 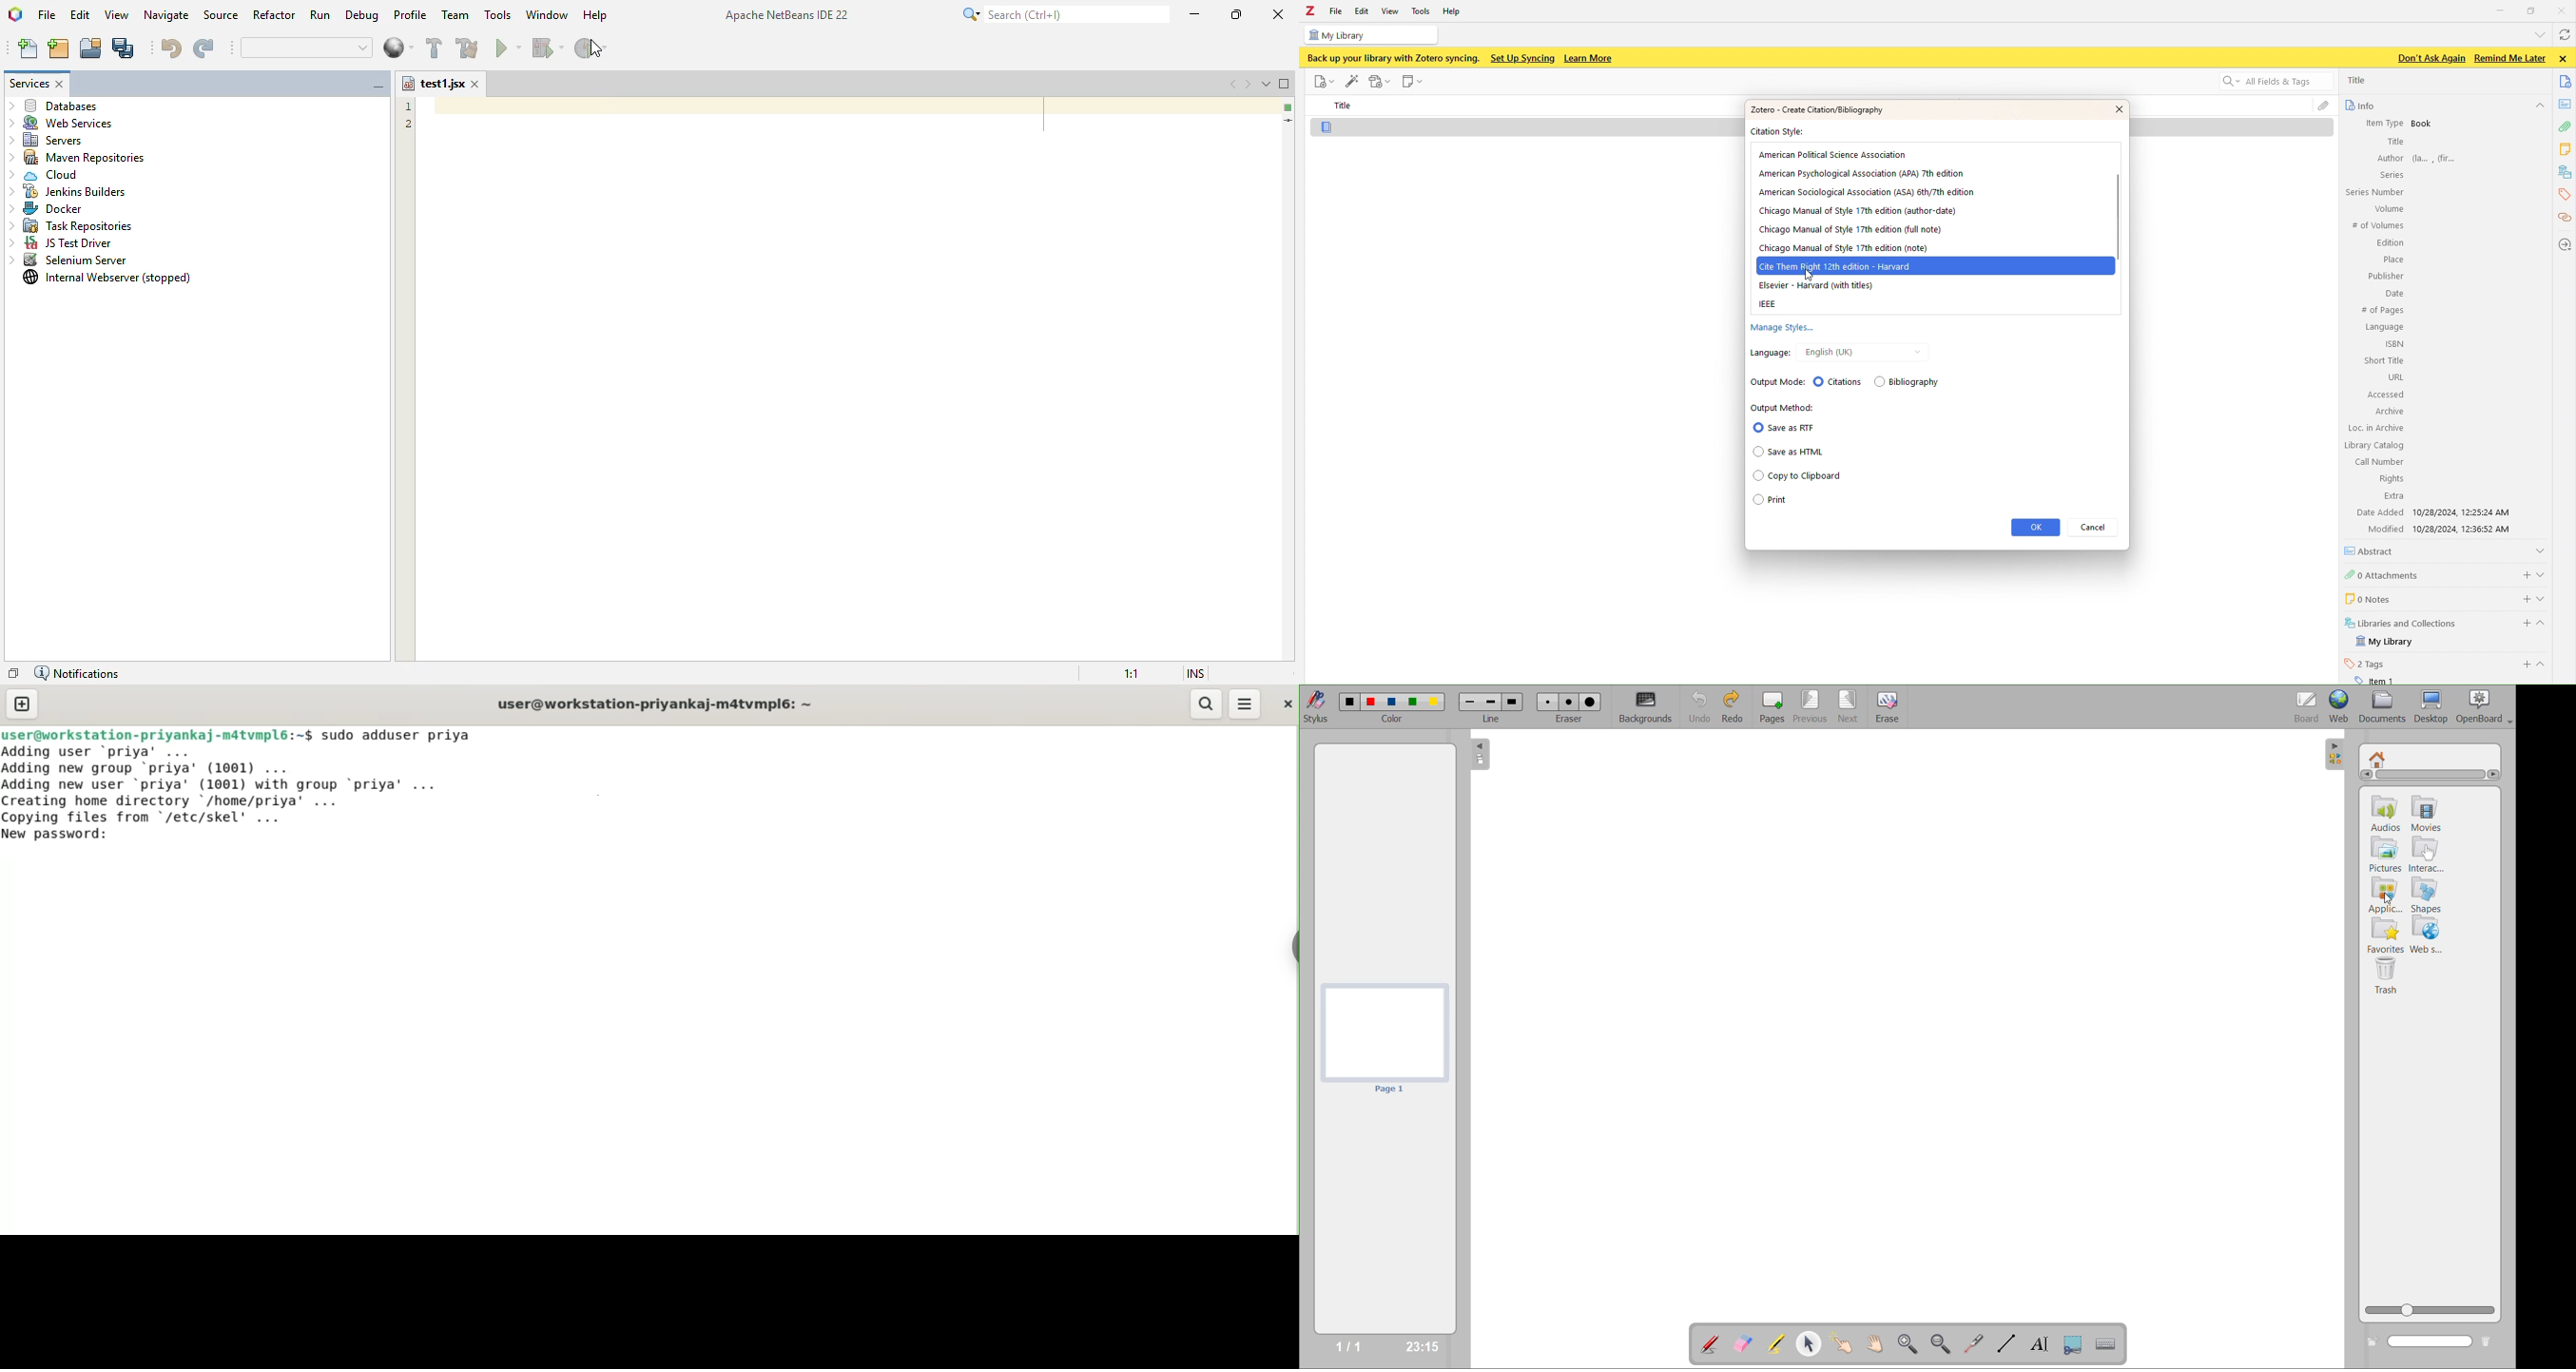 What do you see at coordinates (2510, 58) in the screenshot?
I see `Remind Me Later` at bounding box center [2510, 58].